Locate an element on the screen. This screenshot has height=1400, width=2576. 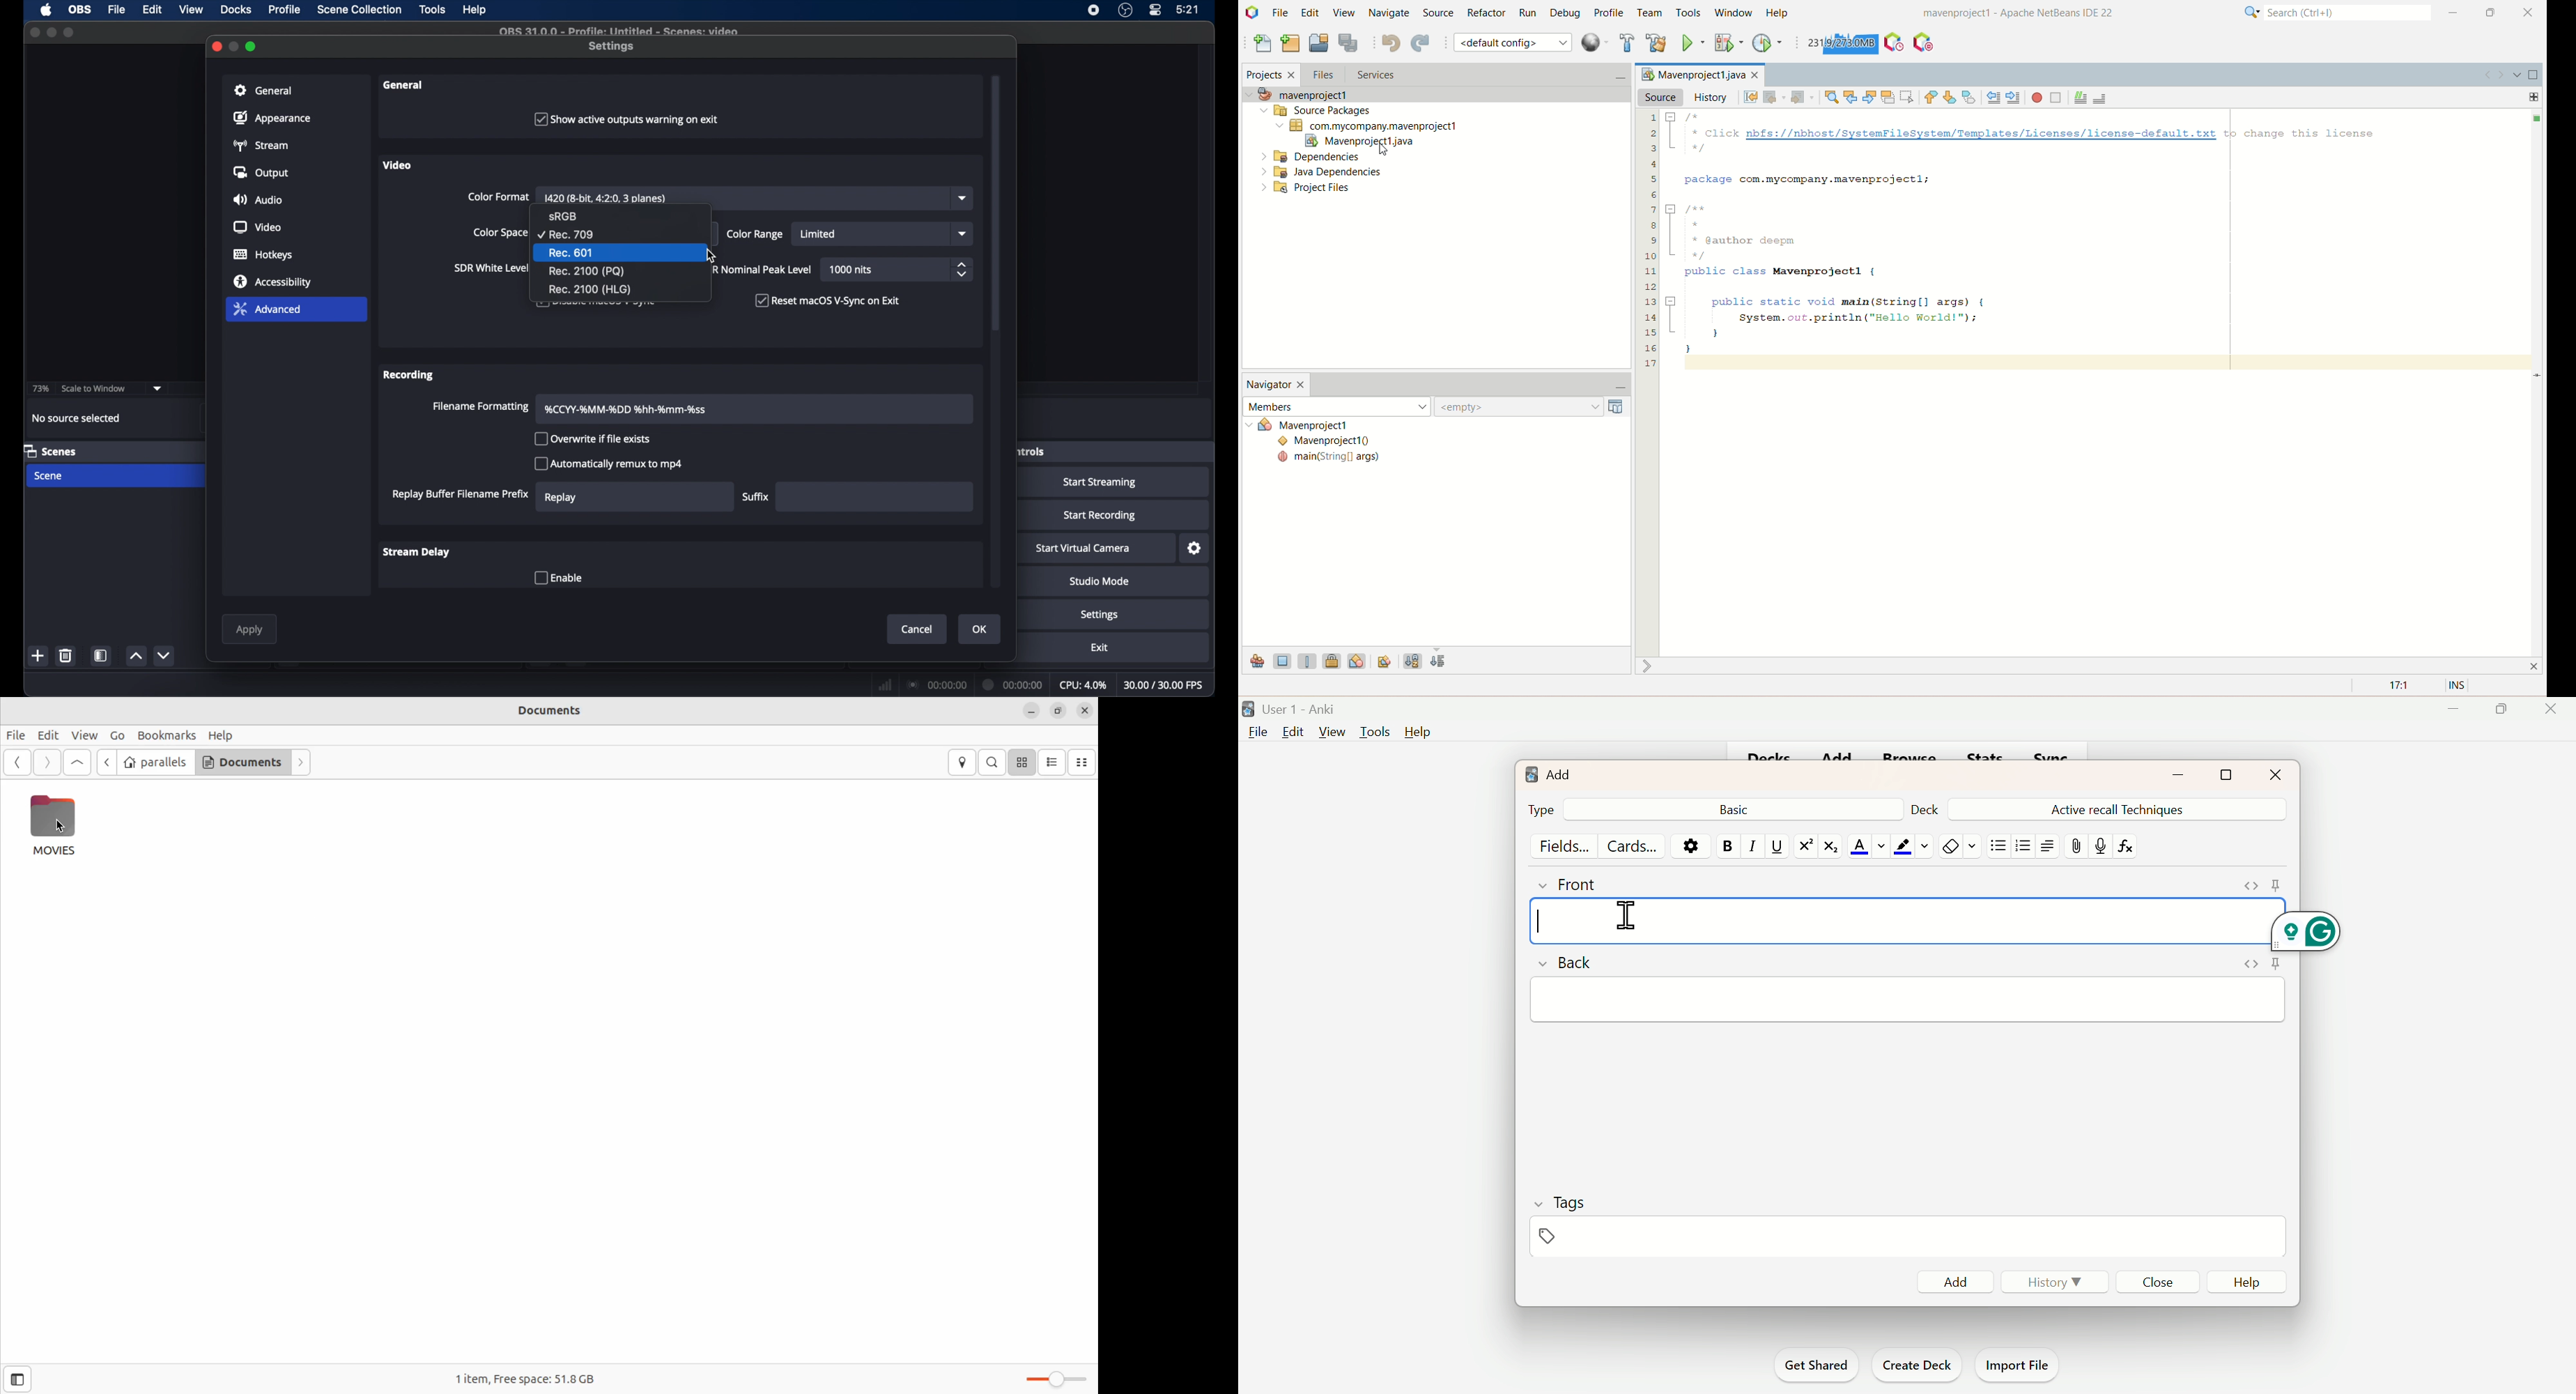
Close is located at coordinates (2273, 773).